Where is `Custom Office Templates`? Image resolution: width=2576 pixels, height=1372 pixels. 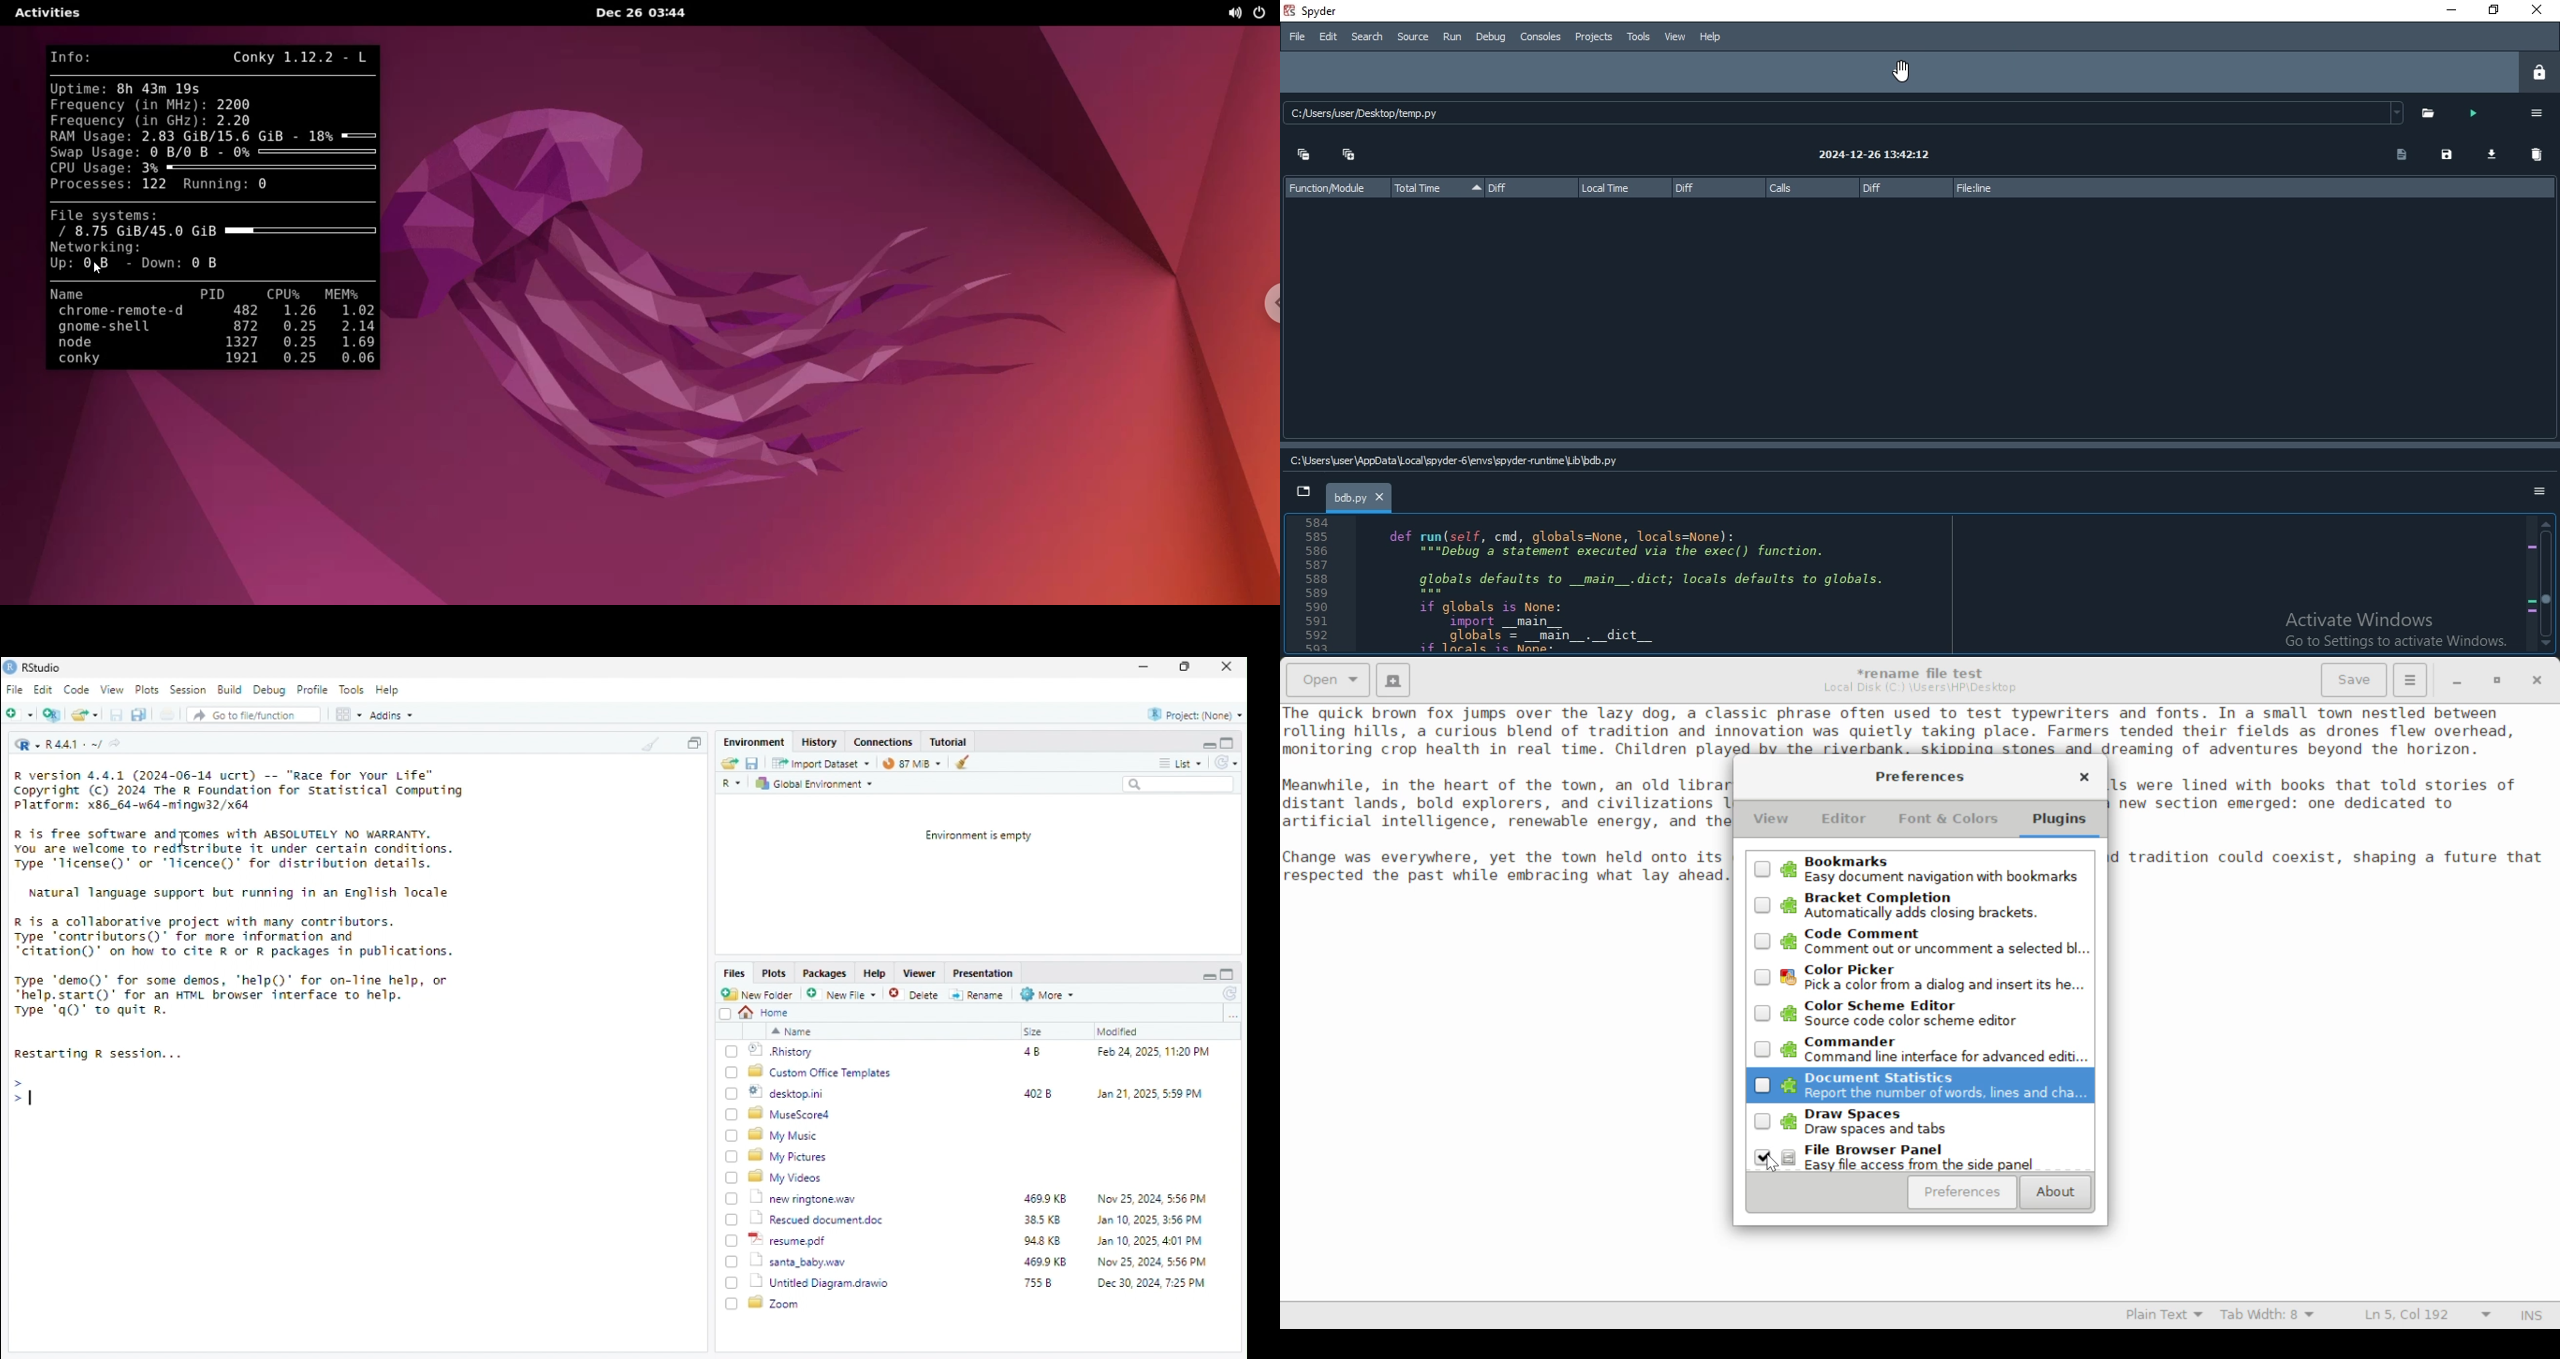
Custom Office Templates is located at coordinates (822, 1072).